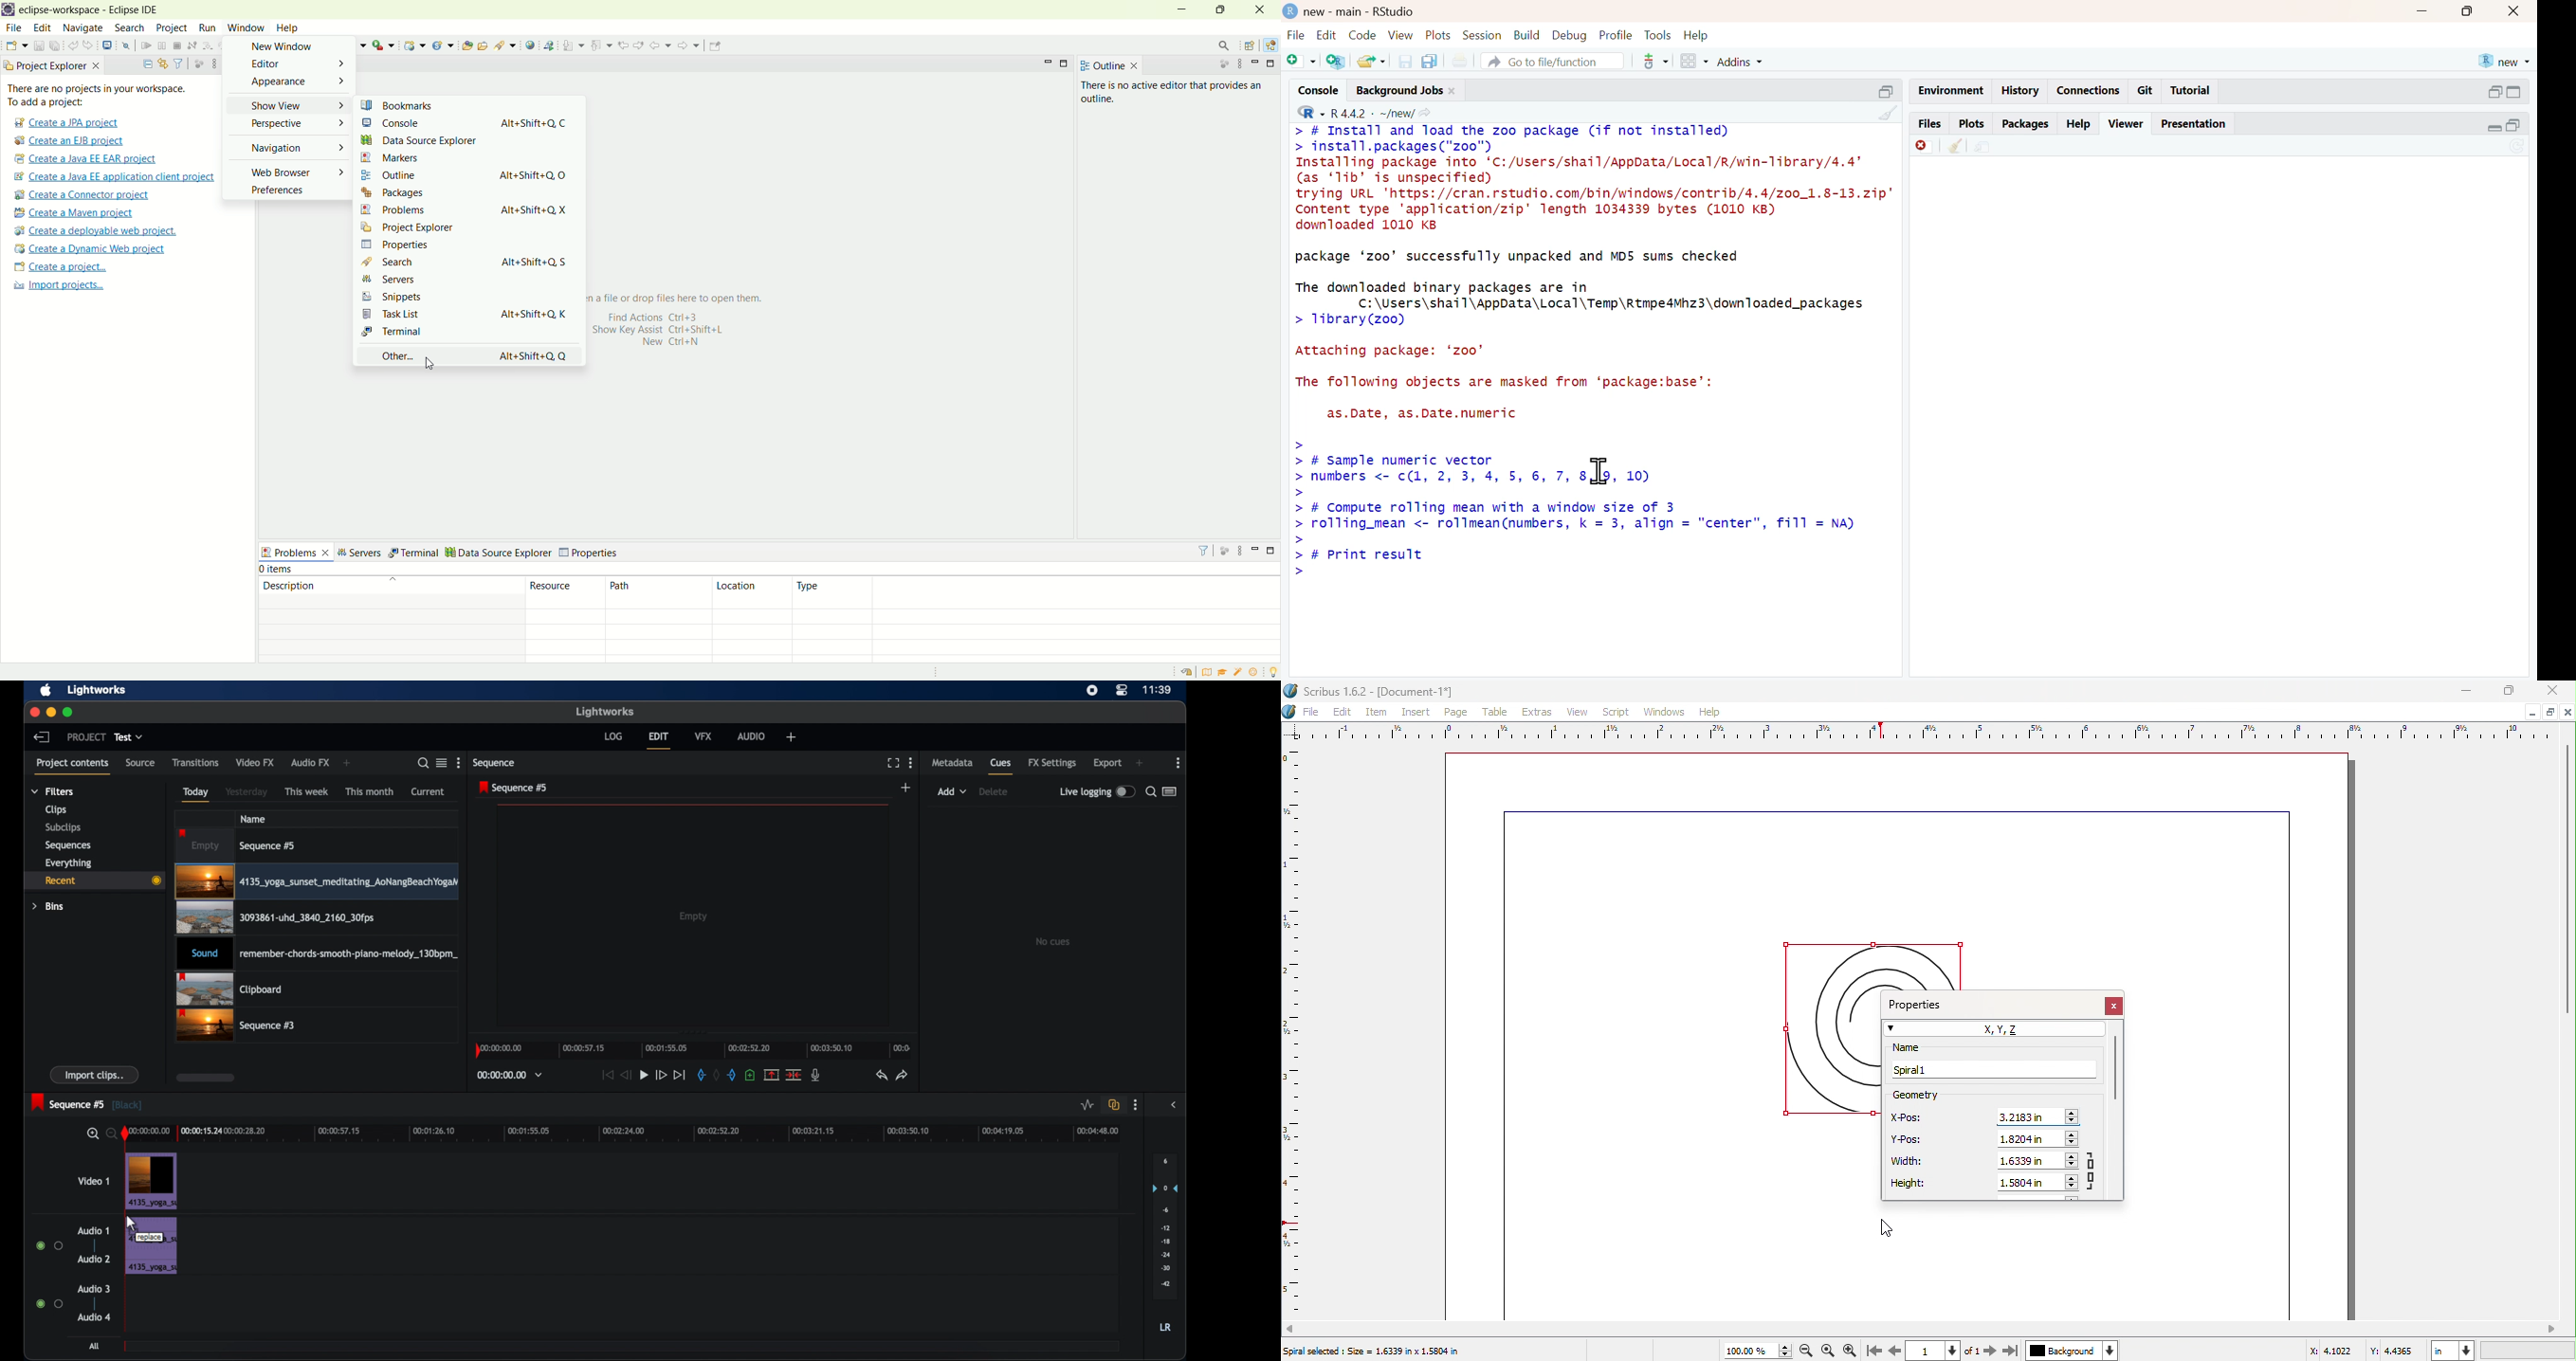 This screenshot has height=1372, width=2576. I want to click on add, so click(952, 791).